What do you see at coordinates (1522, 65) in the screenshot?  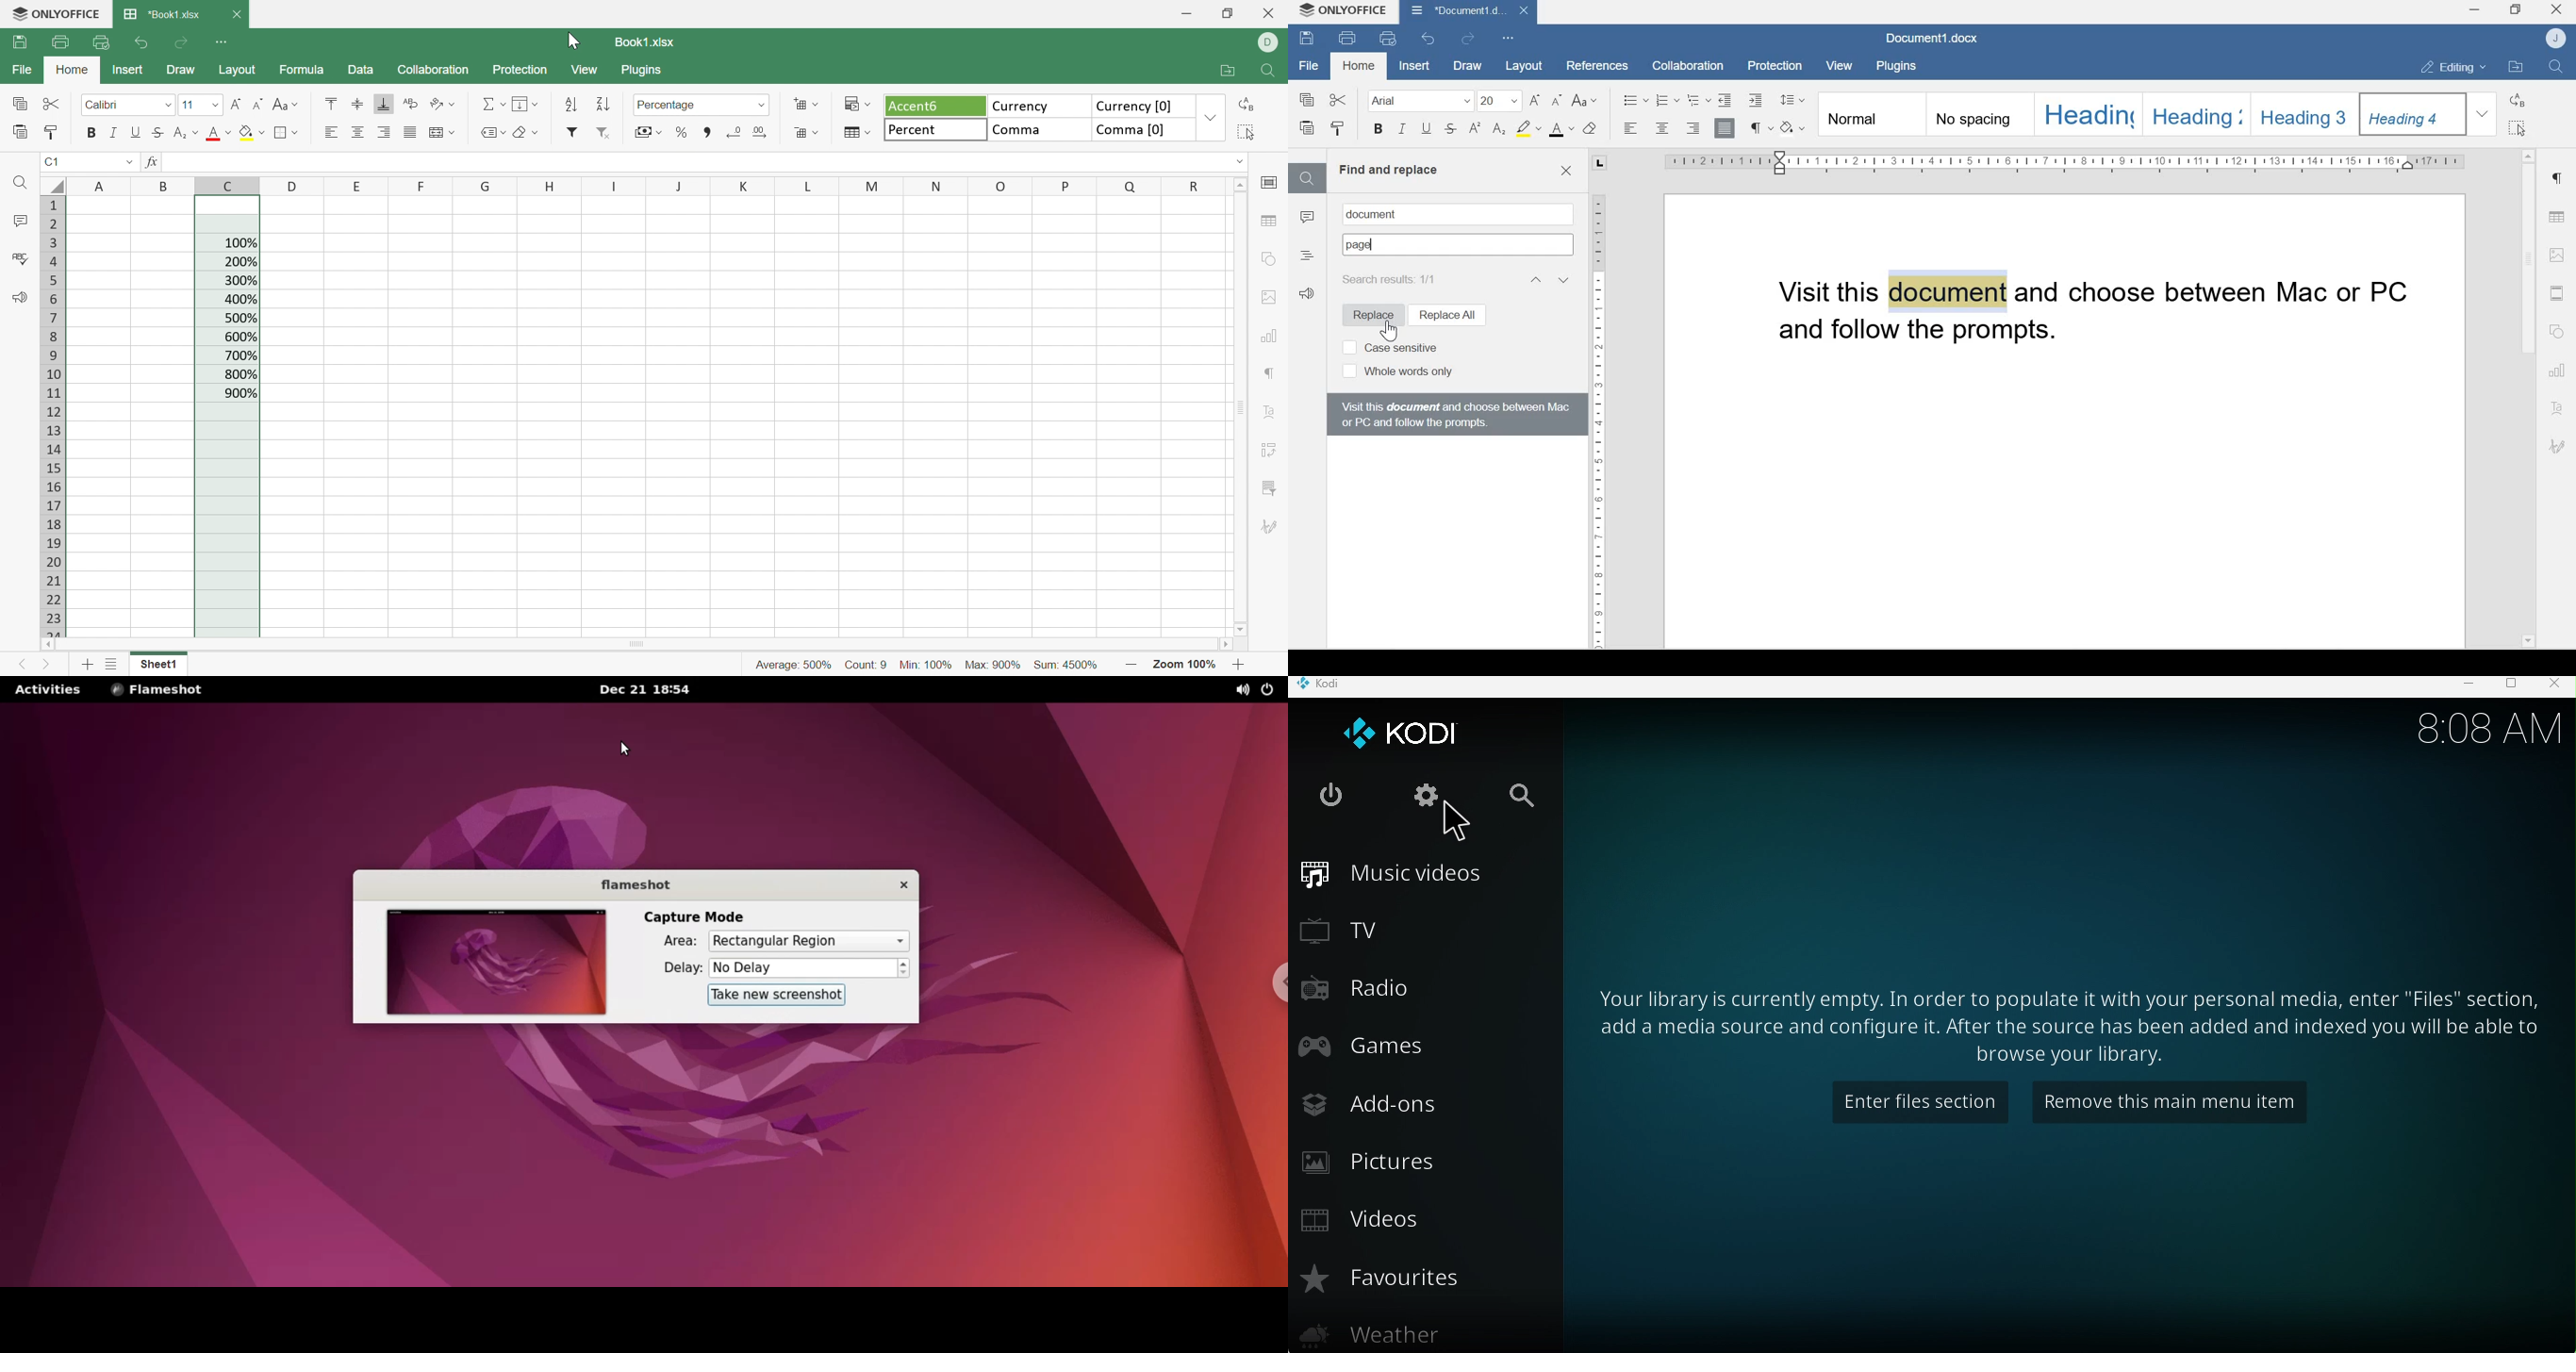 I see `Layout` at bounding box center [1522, 65].